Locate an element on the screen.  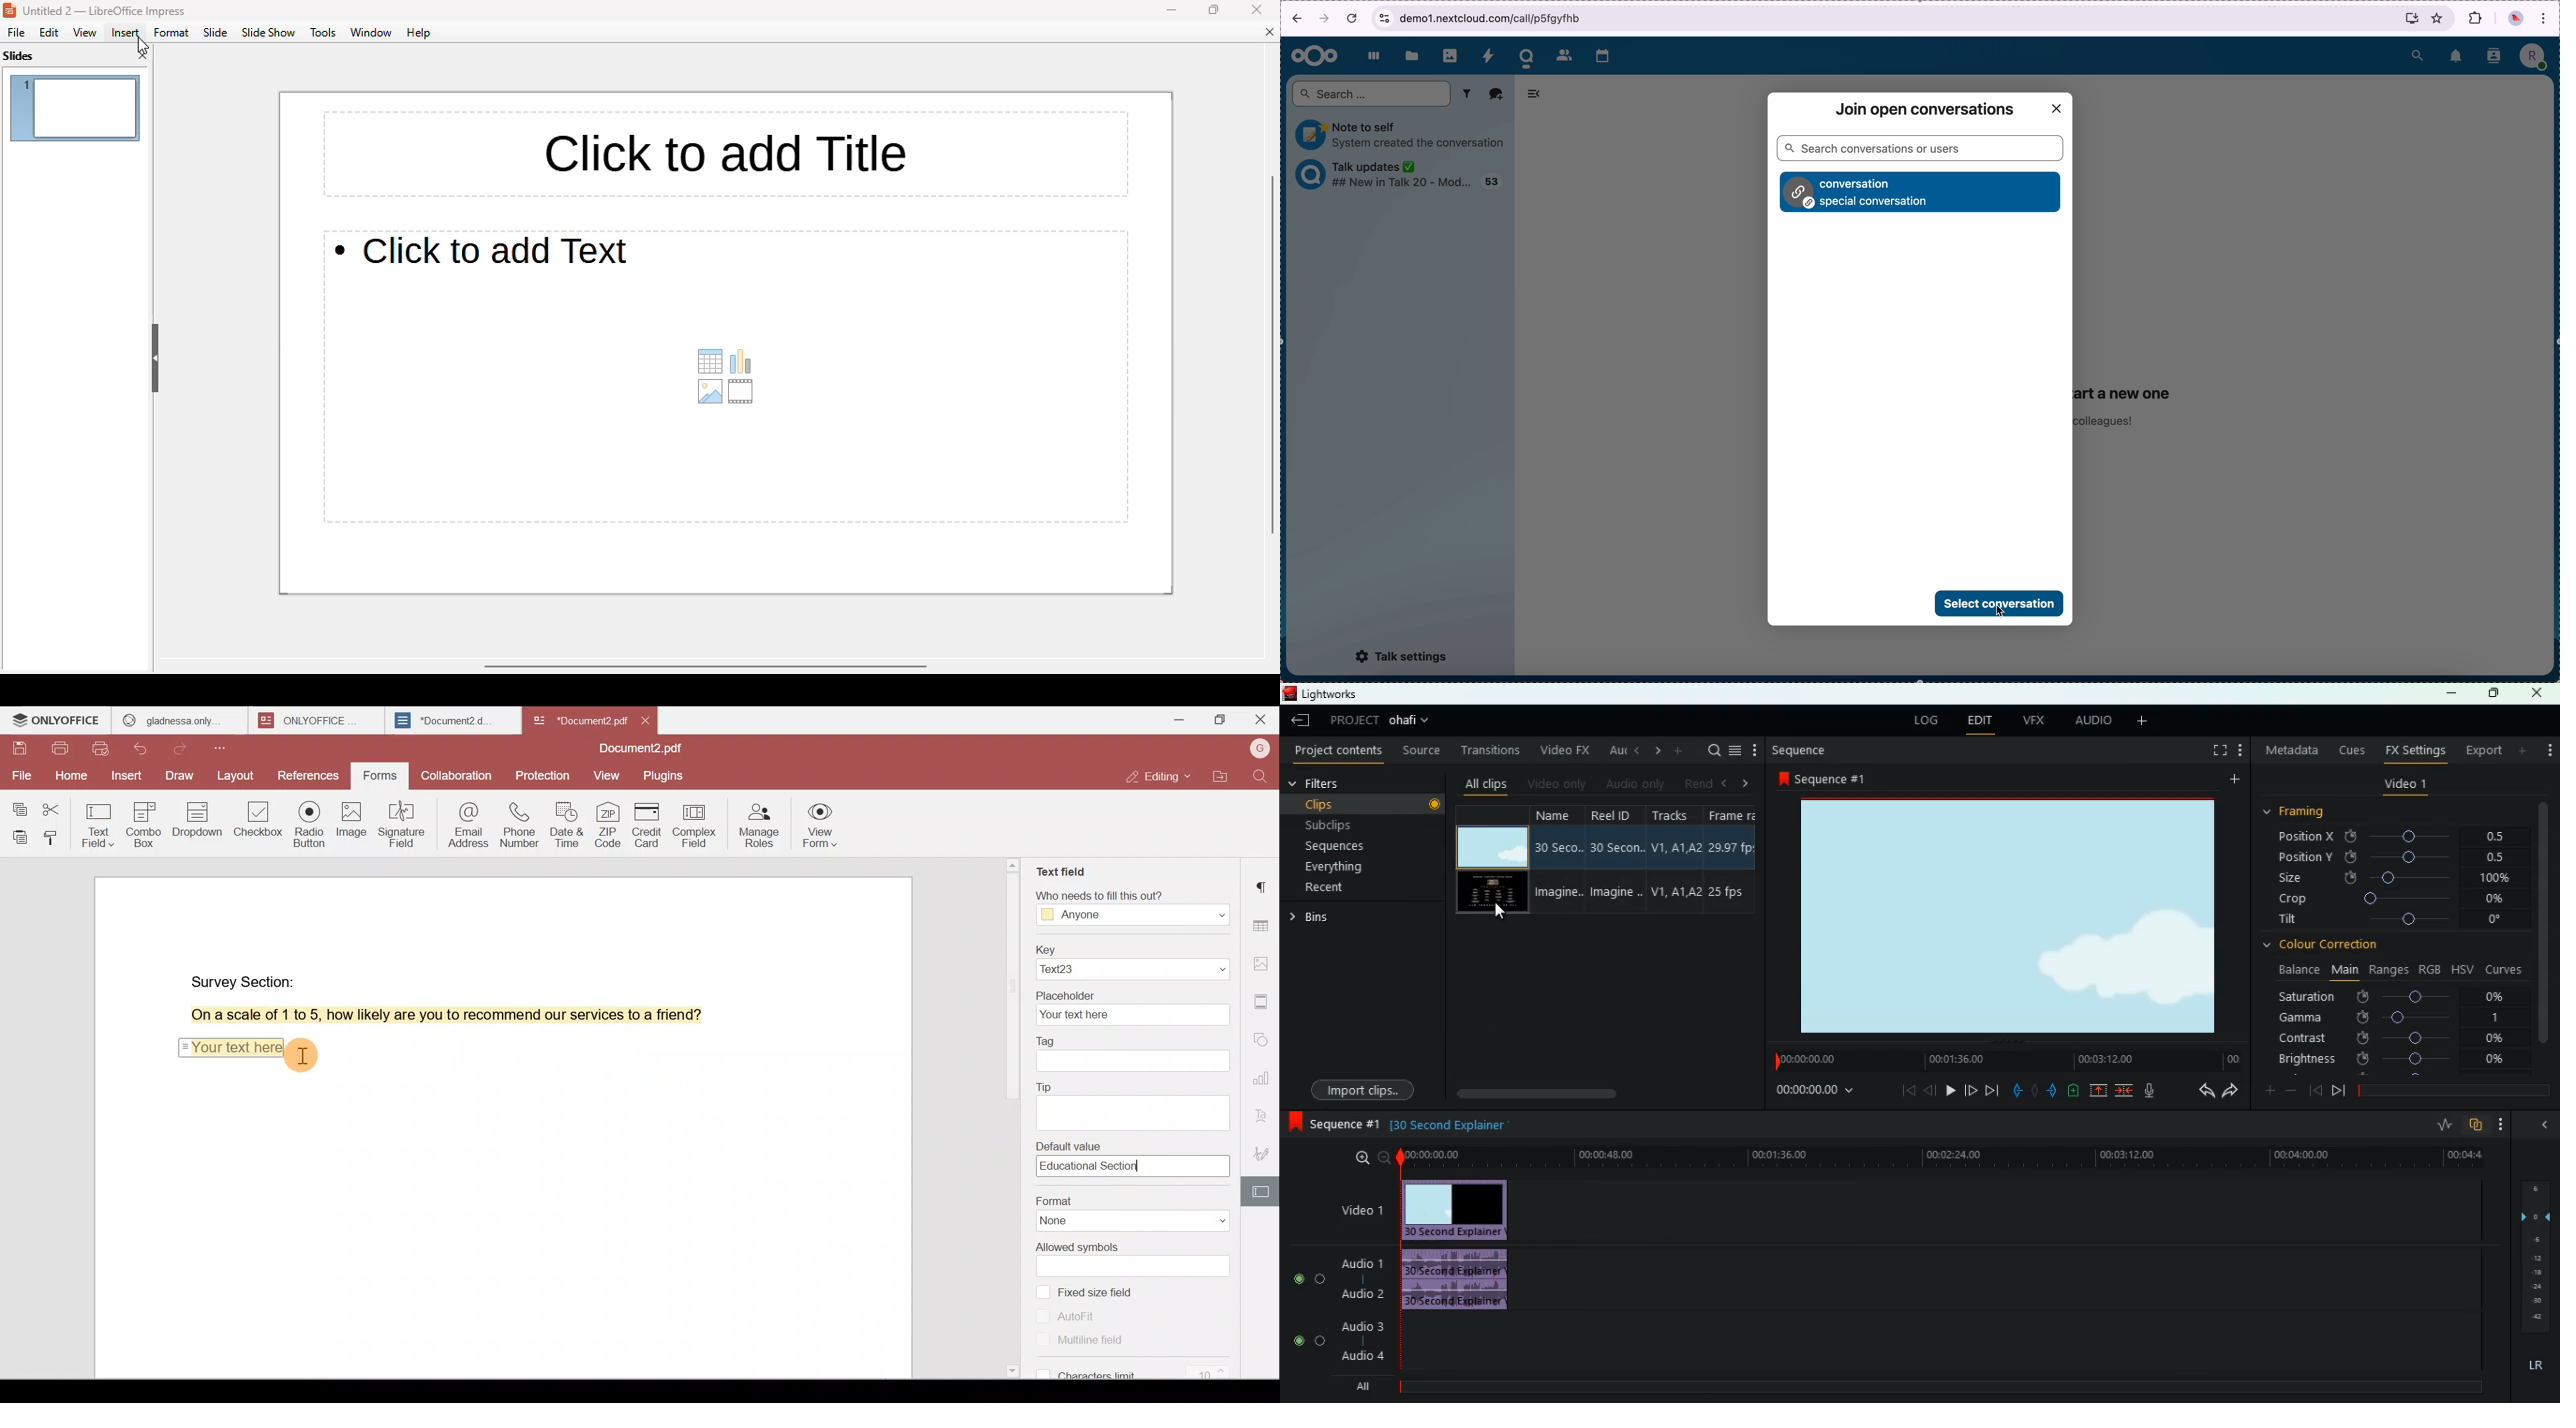
project is located at coordinates (1354, 720).